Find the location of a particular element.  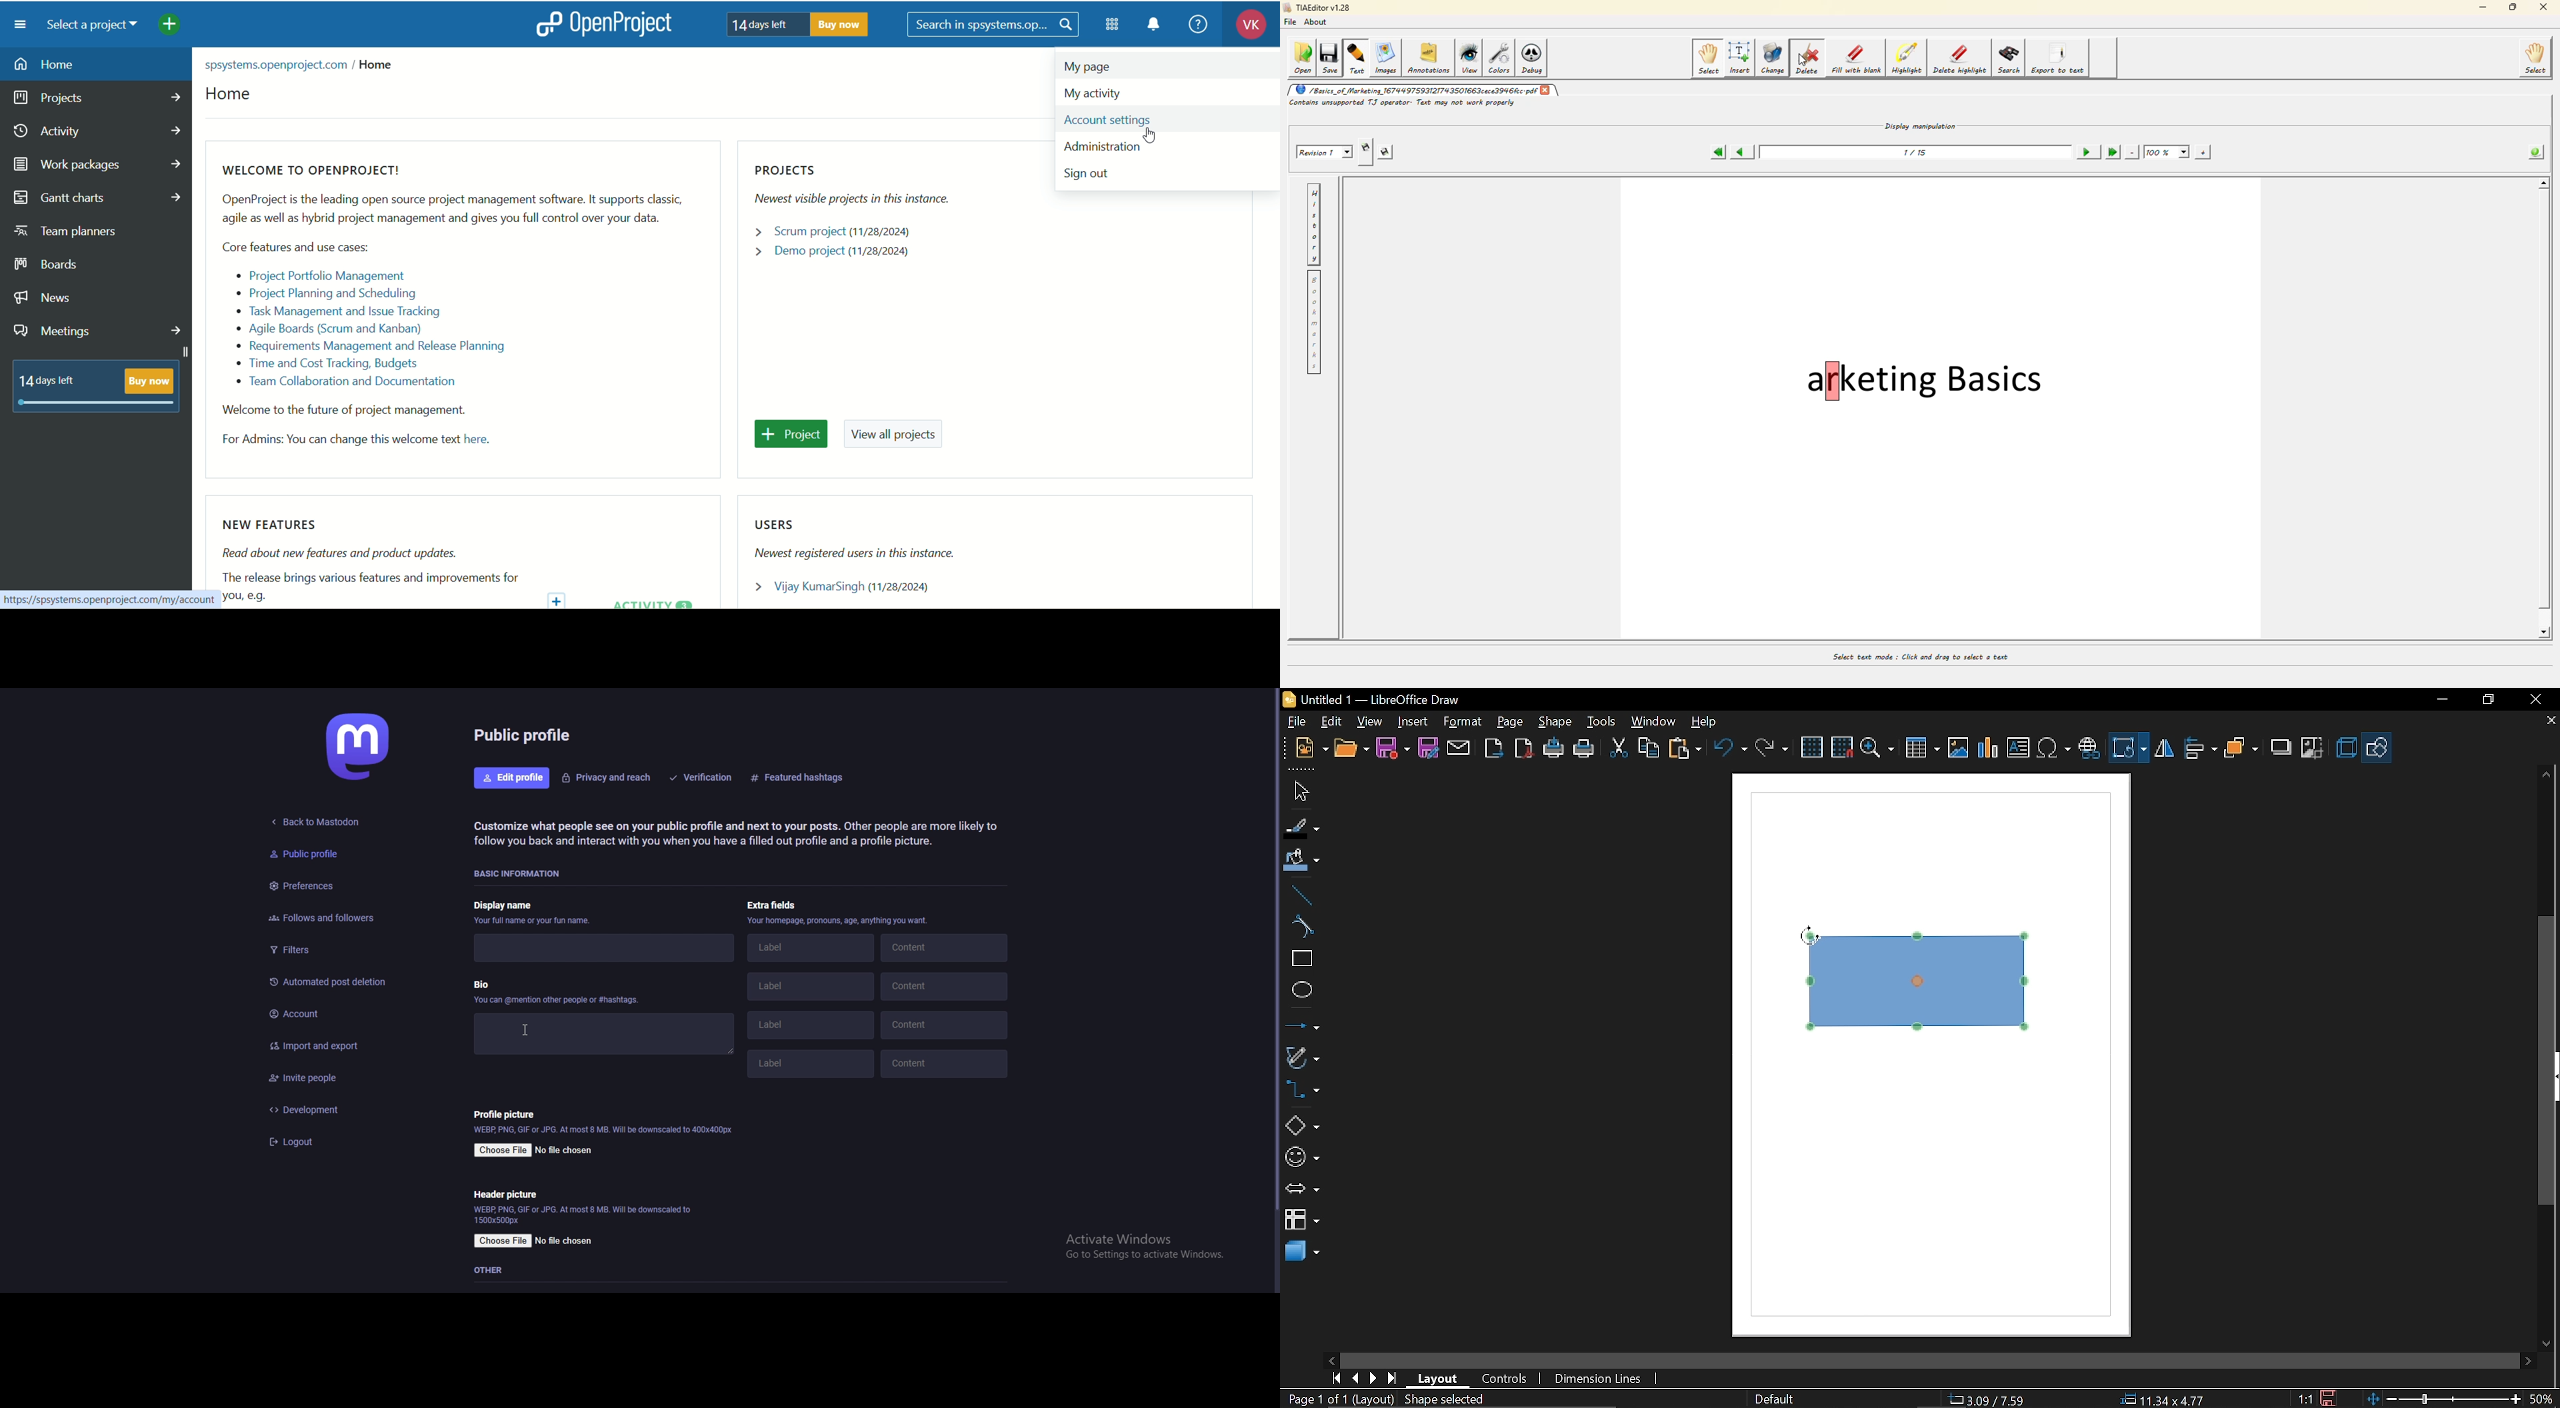

shape is located at coordinates (1556, 723).